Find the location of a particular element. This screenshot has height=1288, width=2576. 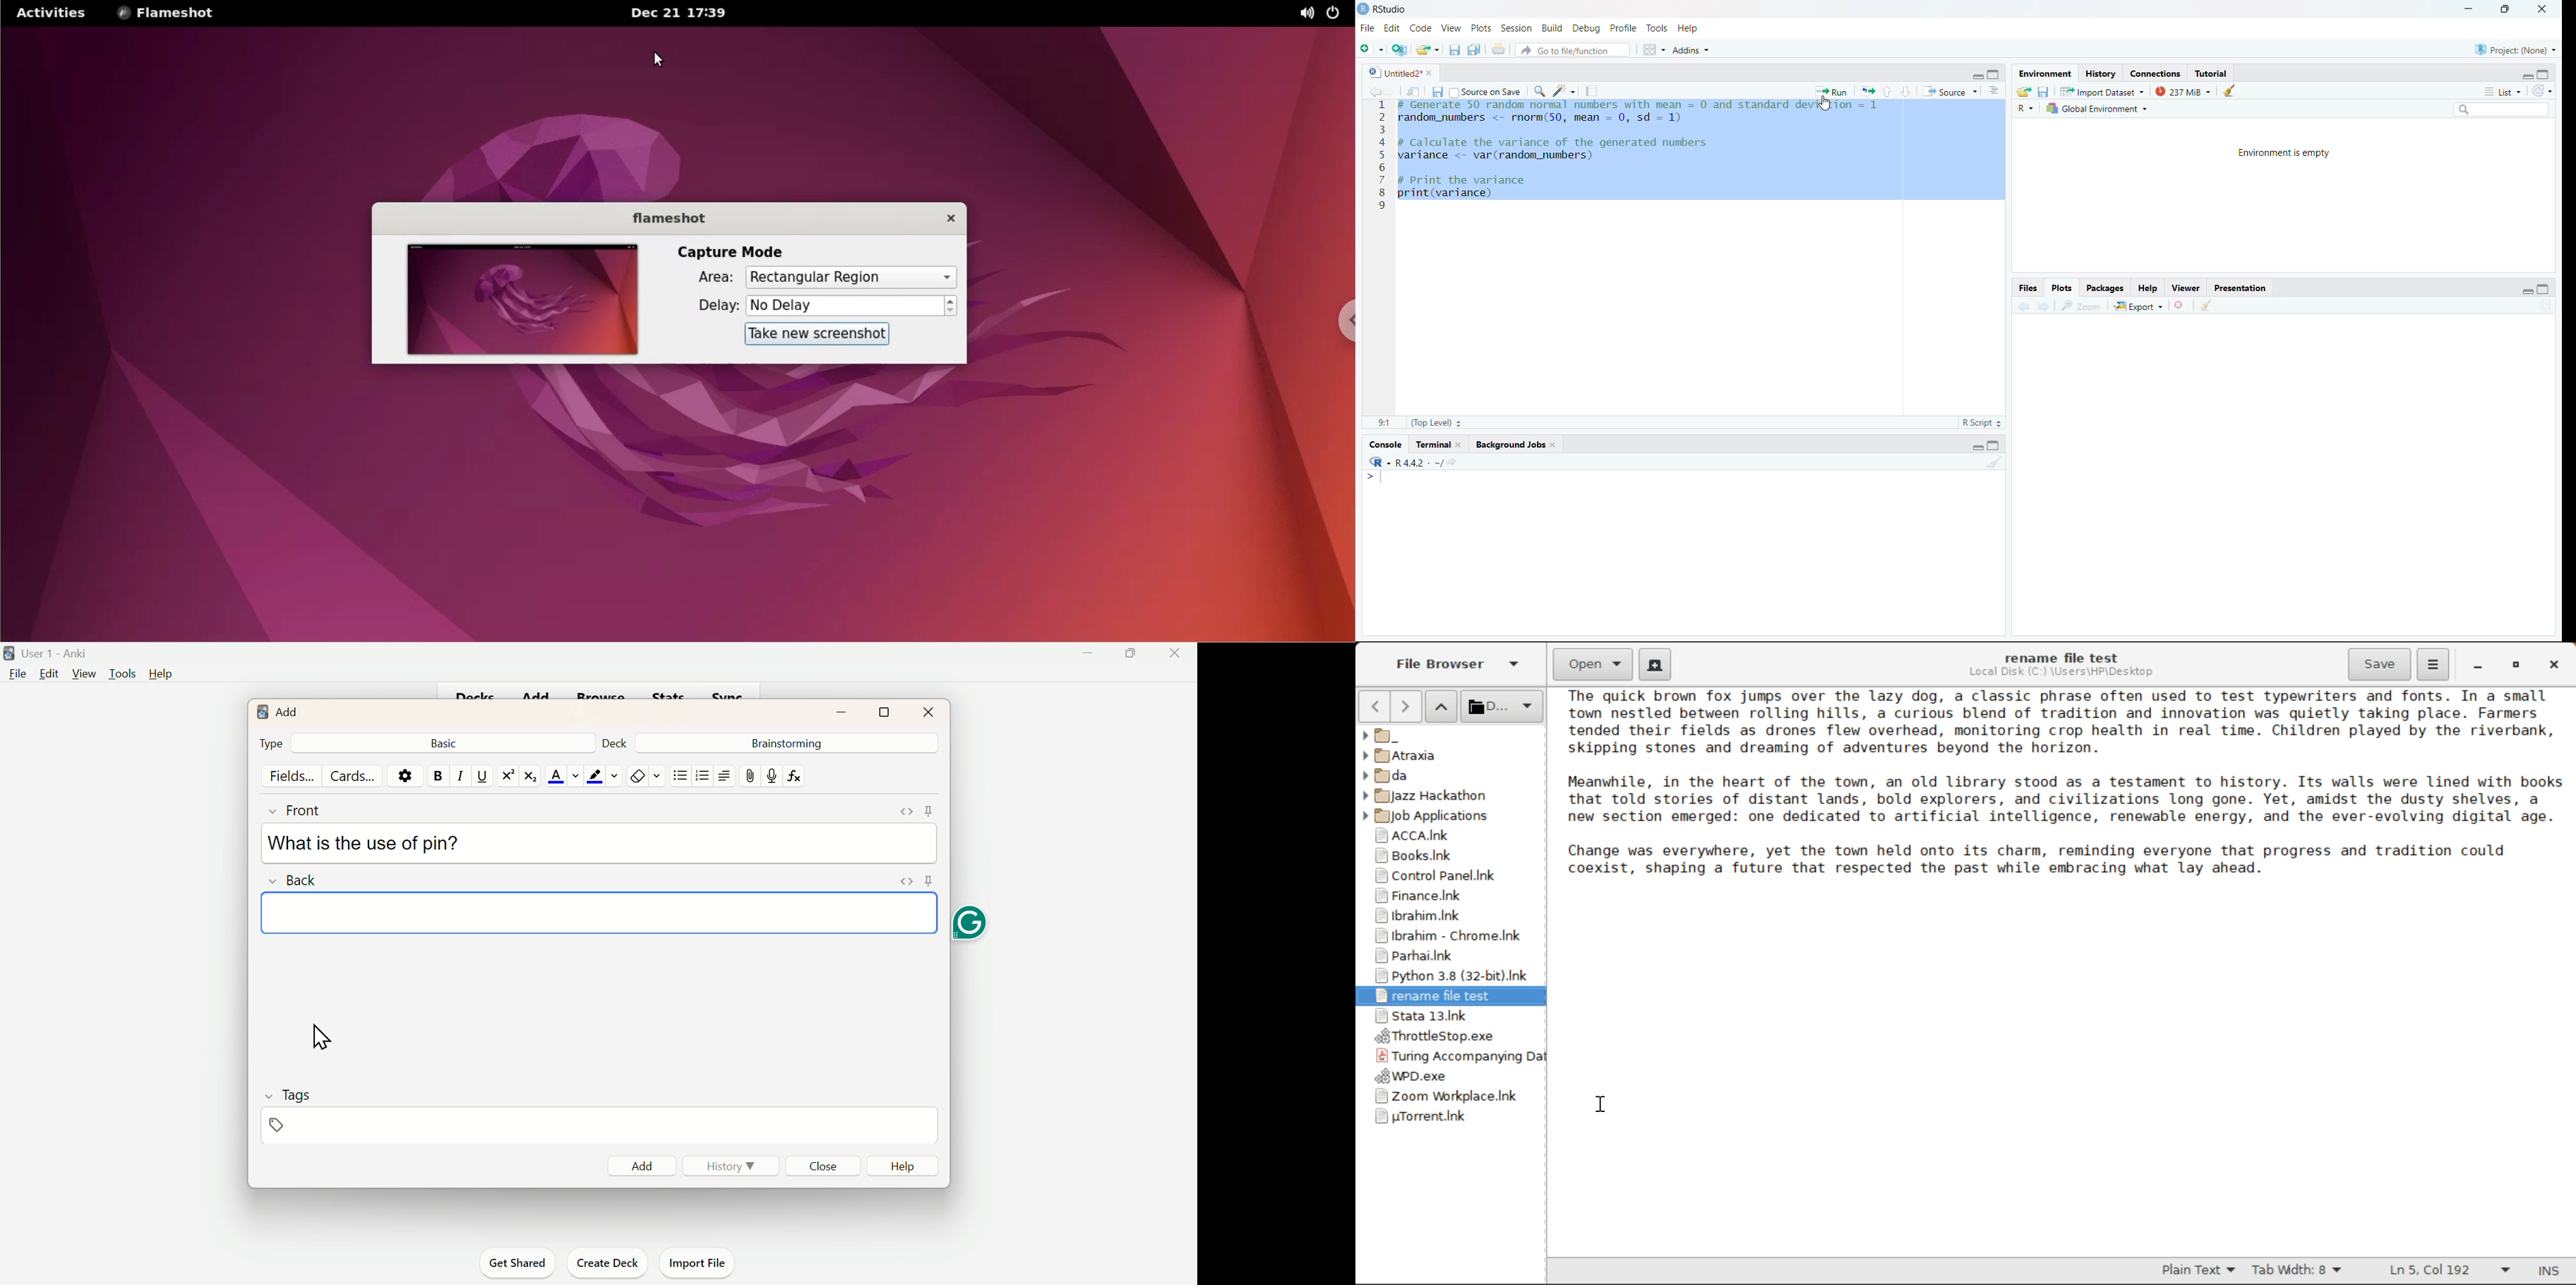

clear is located at coordinates (2207, 304).